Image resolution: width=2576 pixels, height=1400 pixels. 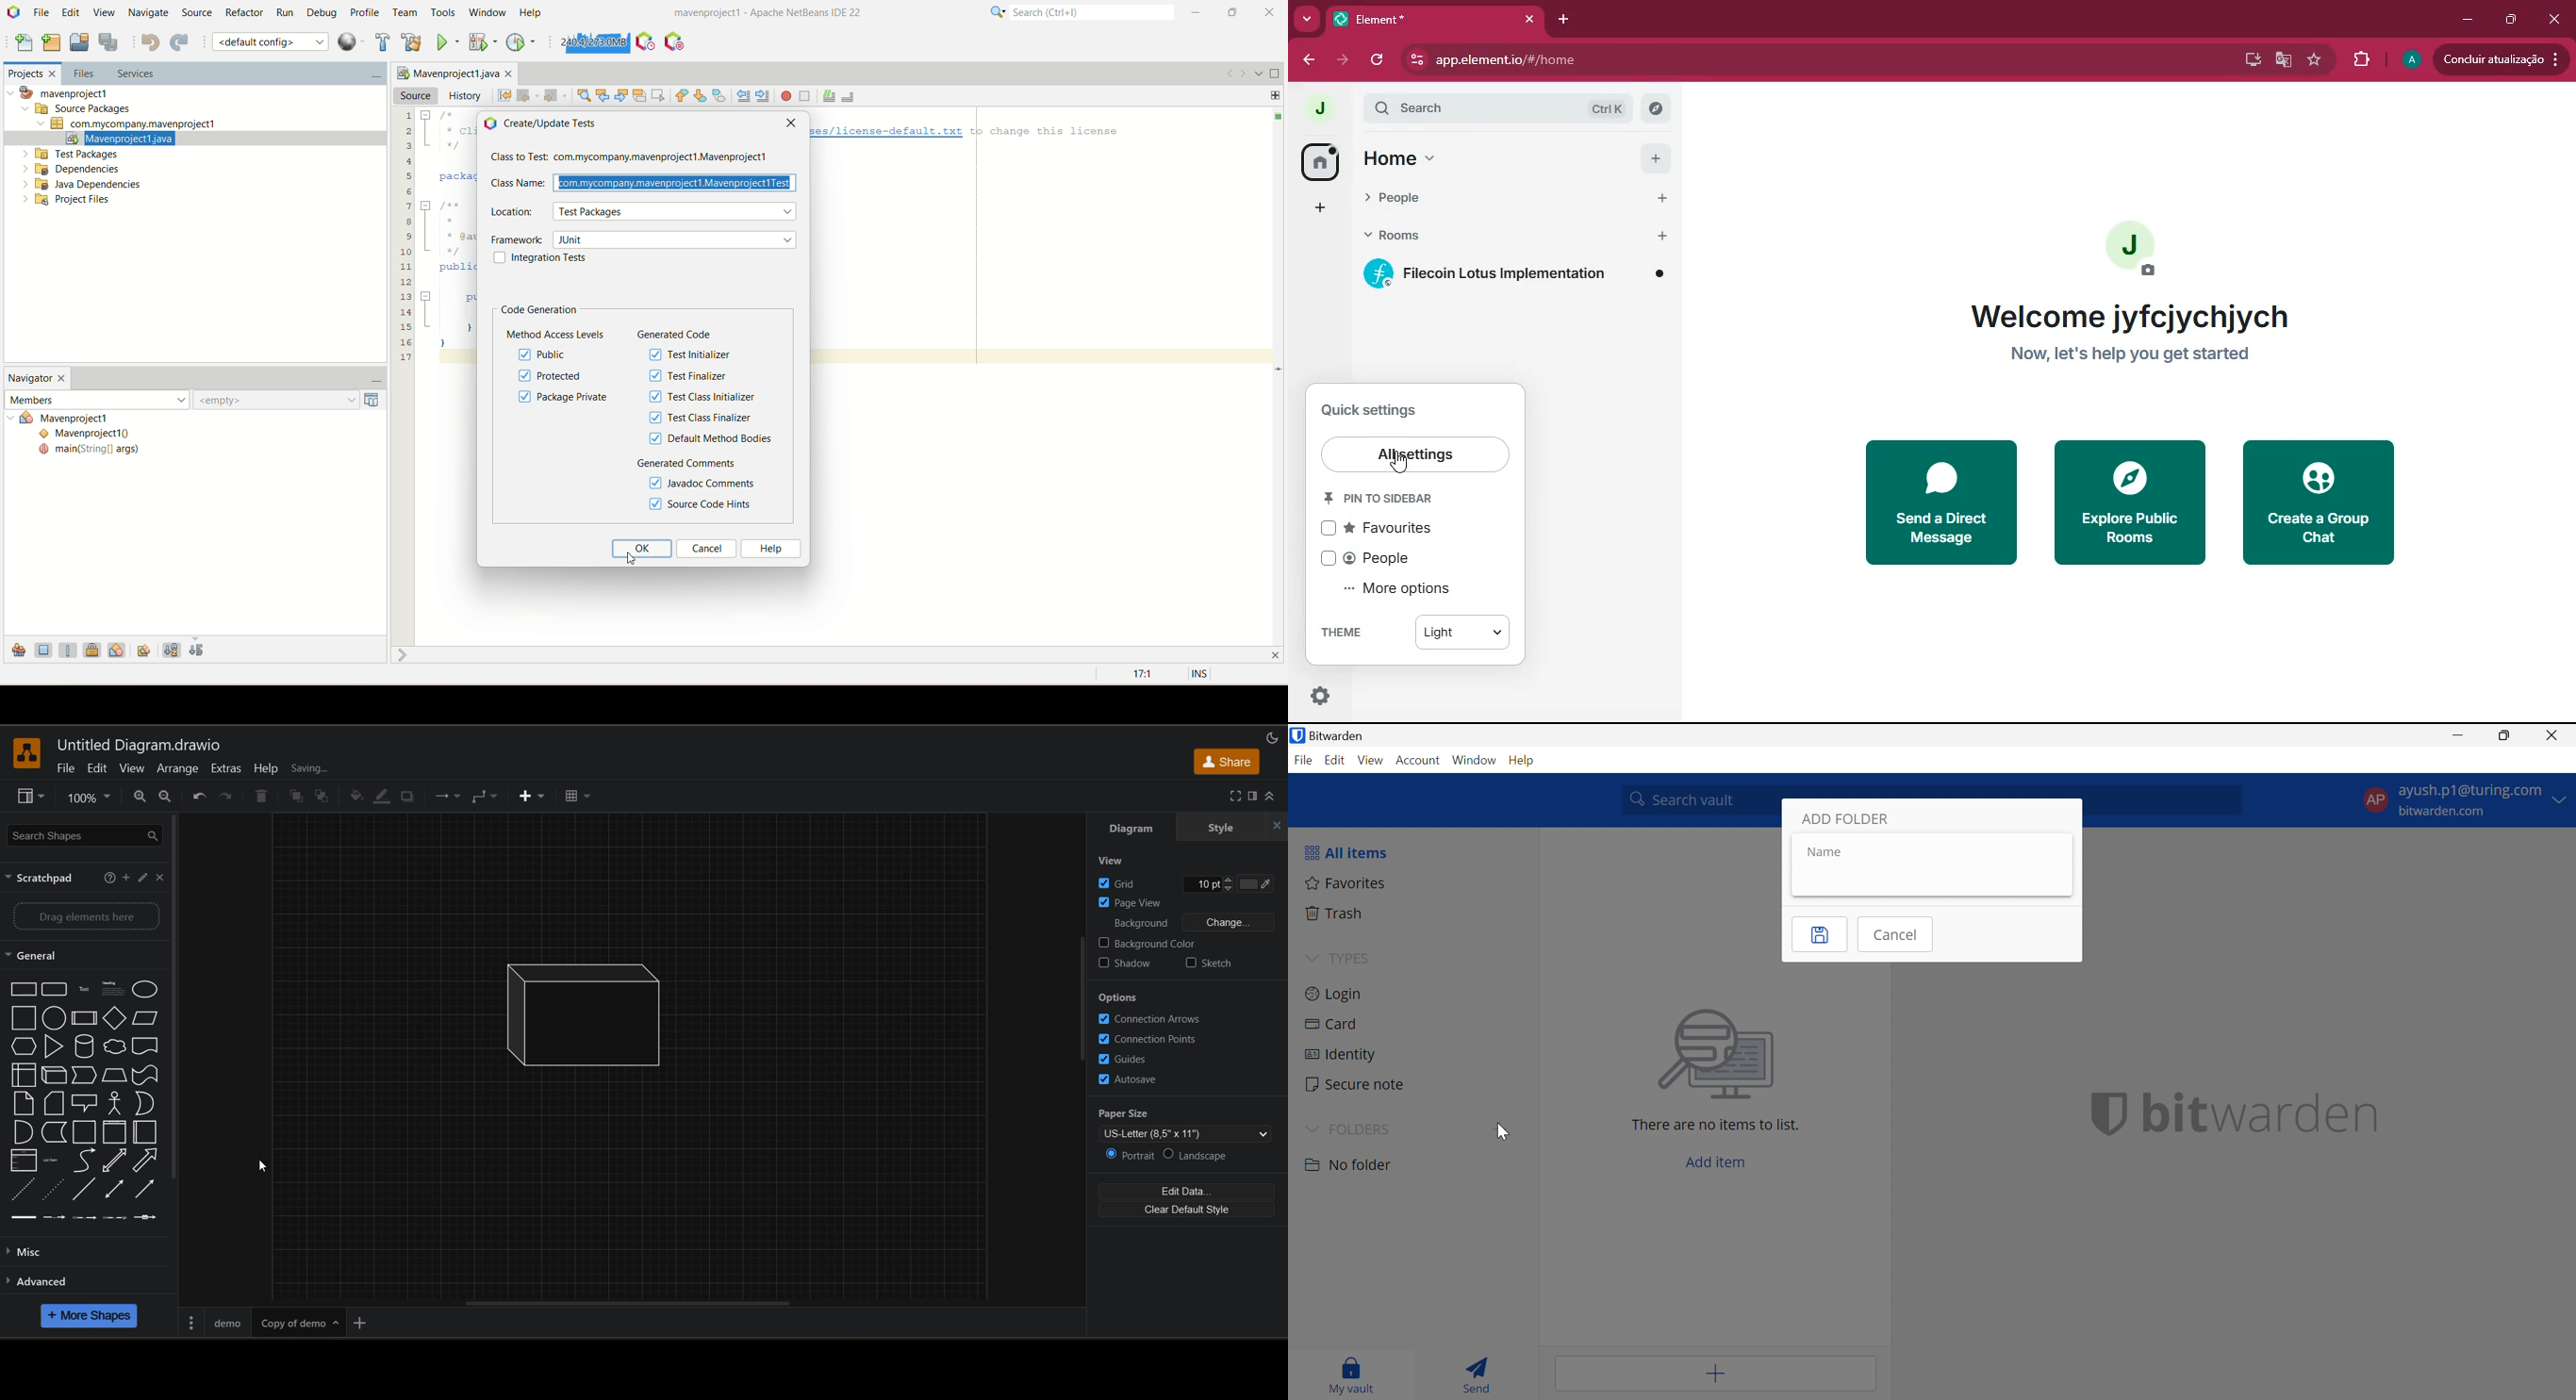 I want to click on update, so click(x=2497, y=59).